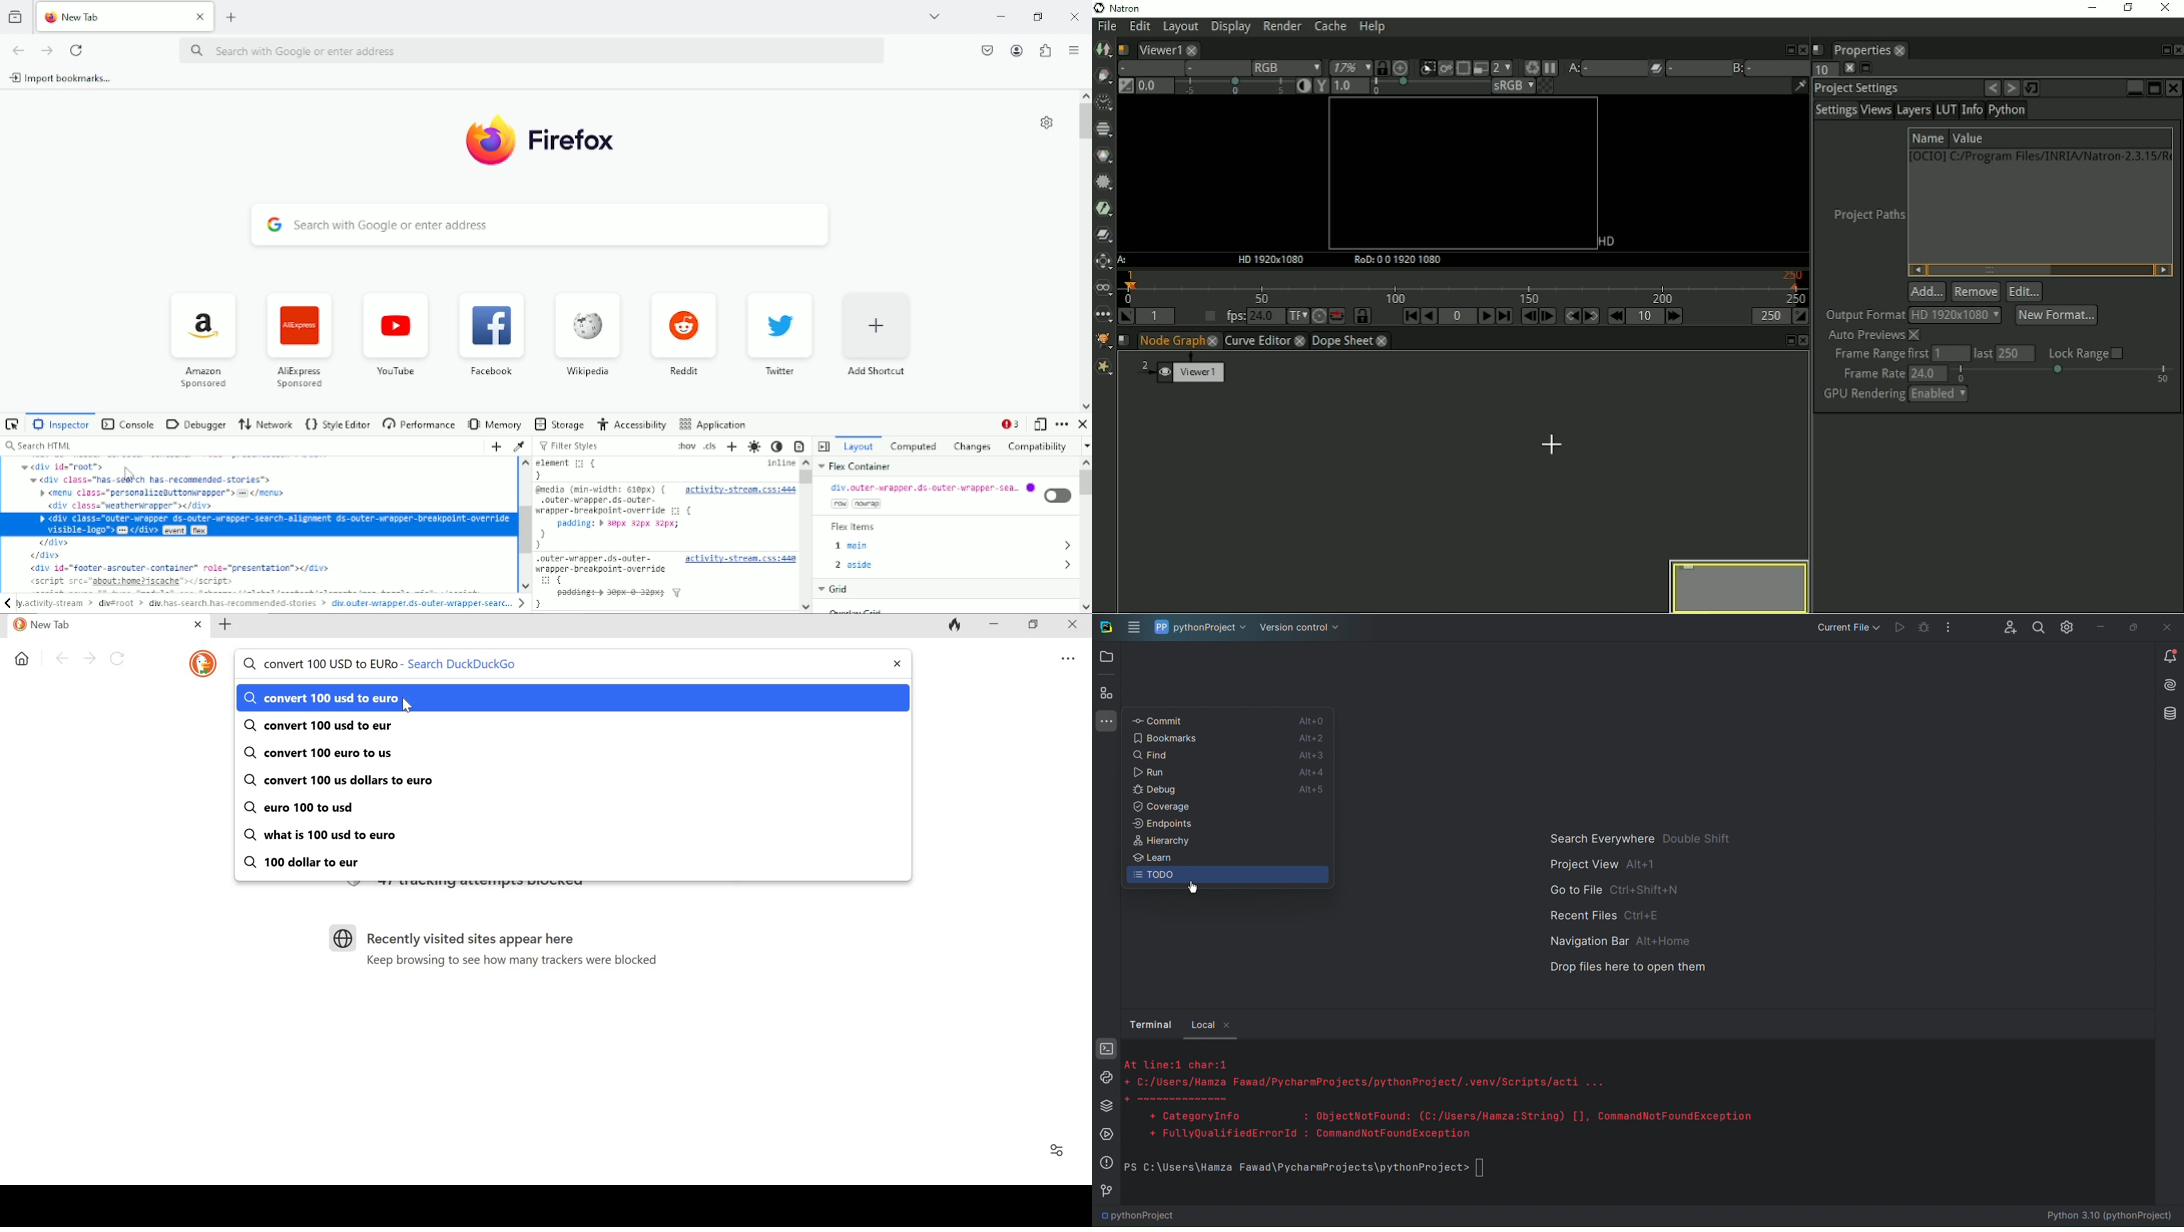 The height and width of the screenshot is (1232, 2184). I want to click on div.outer.wrapper.ds-outer-wrapper-sea...  row rowrap, so click(948, 498).